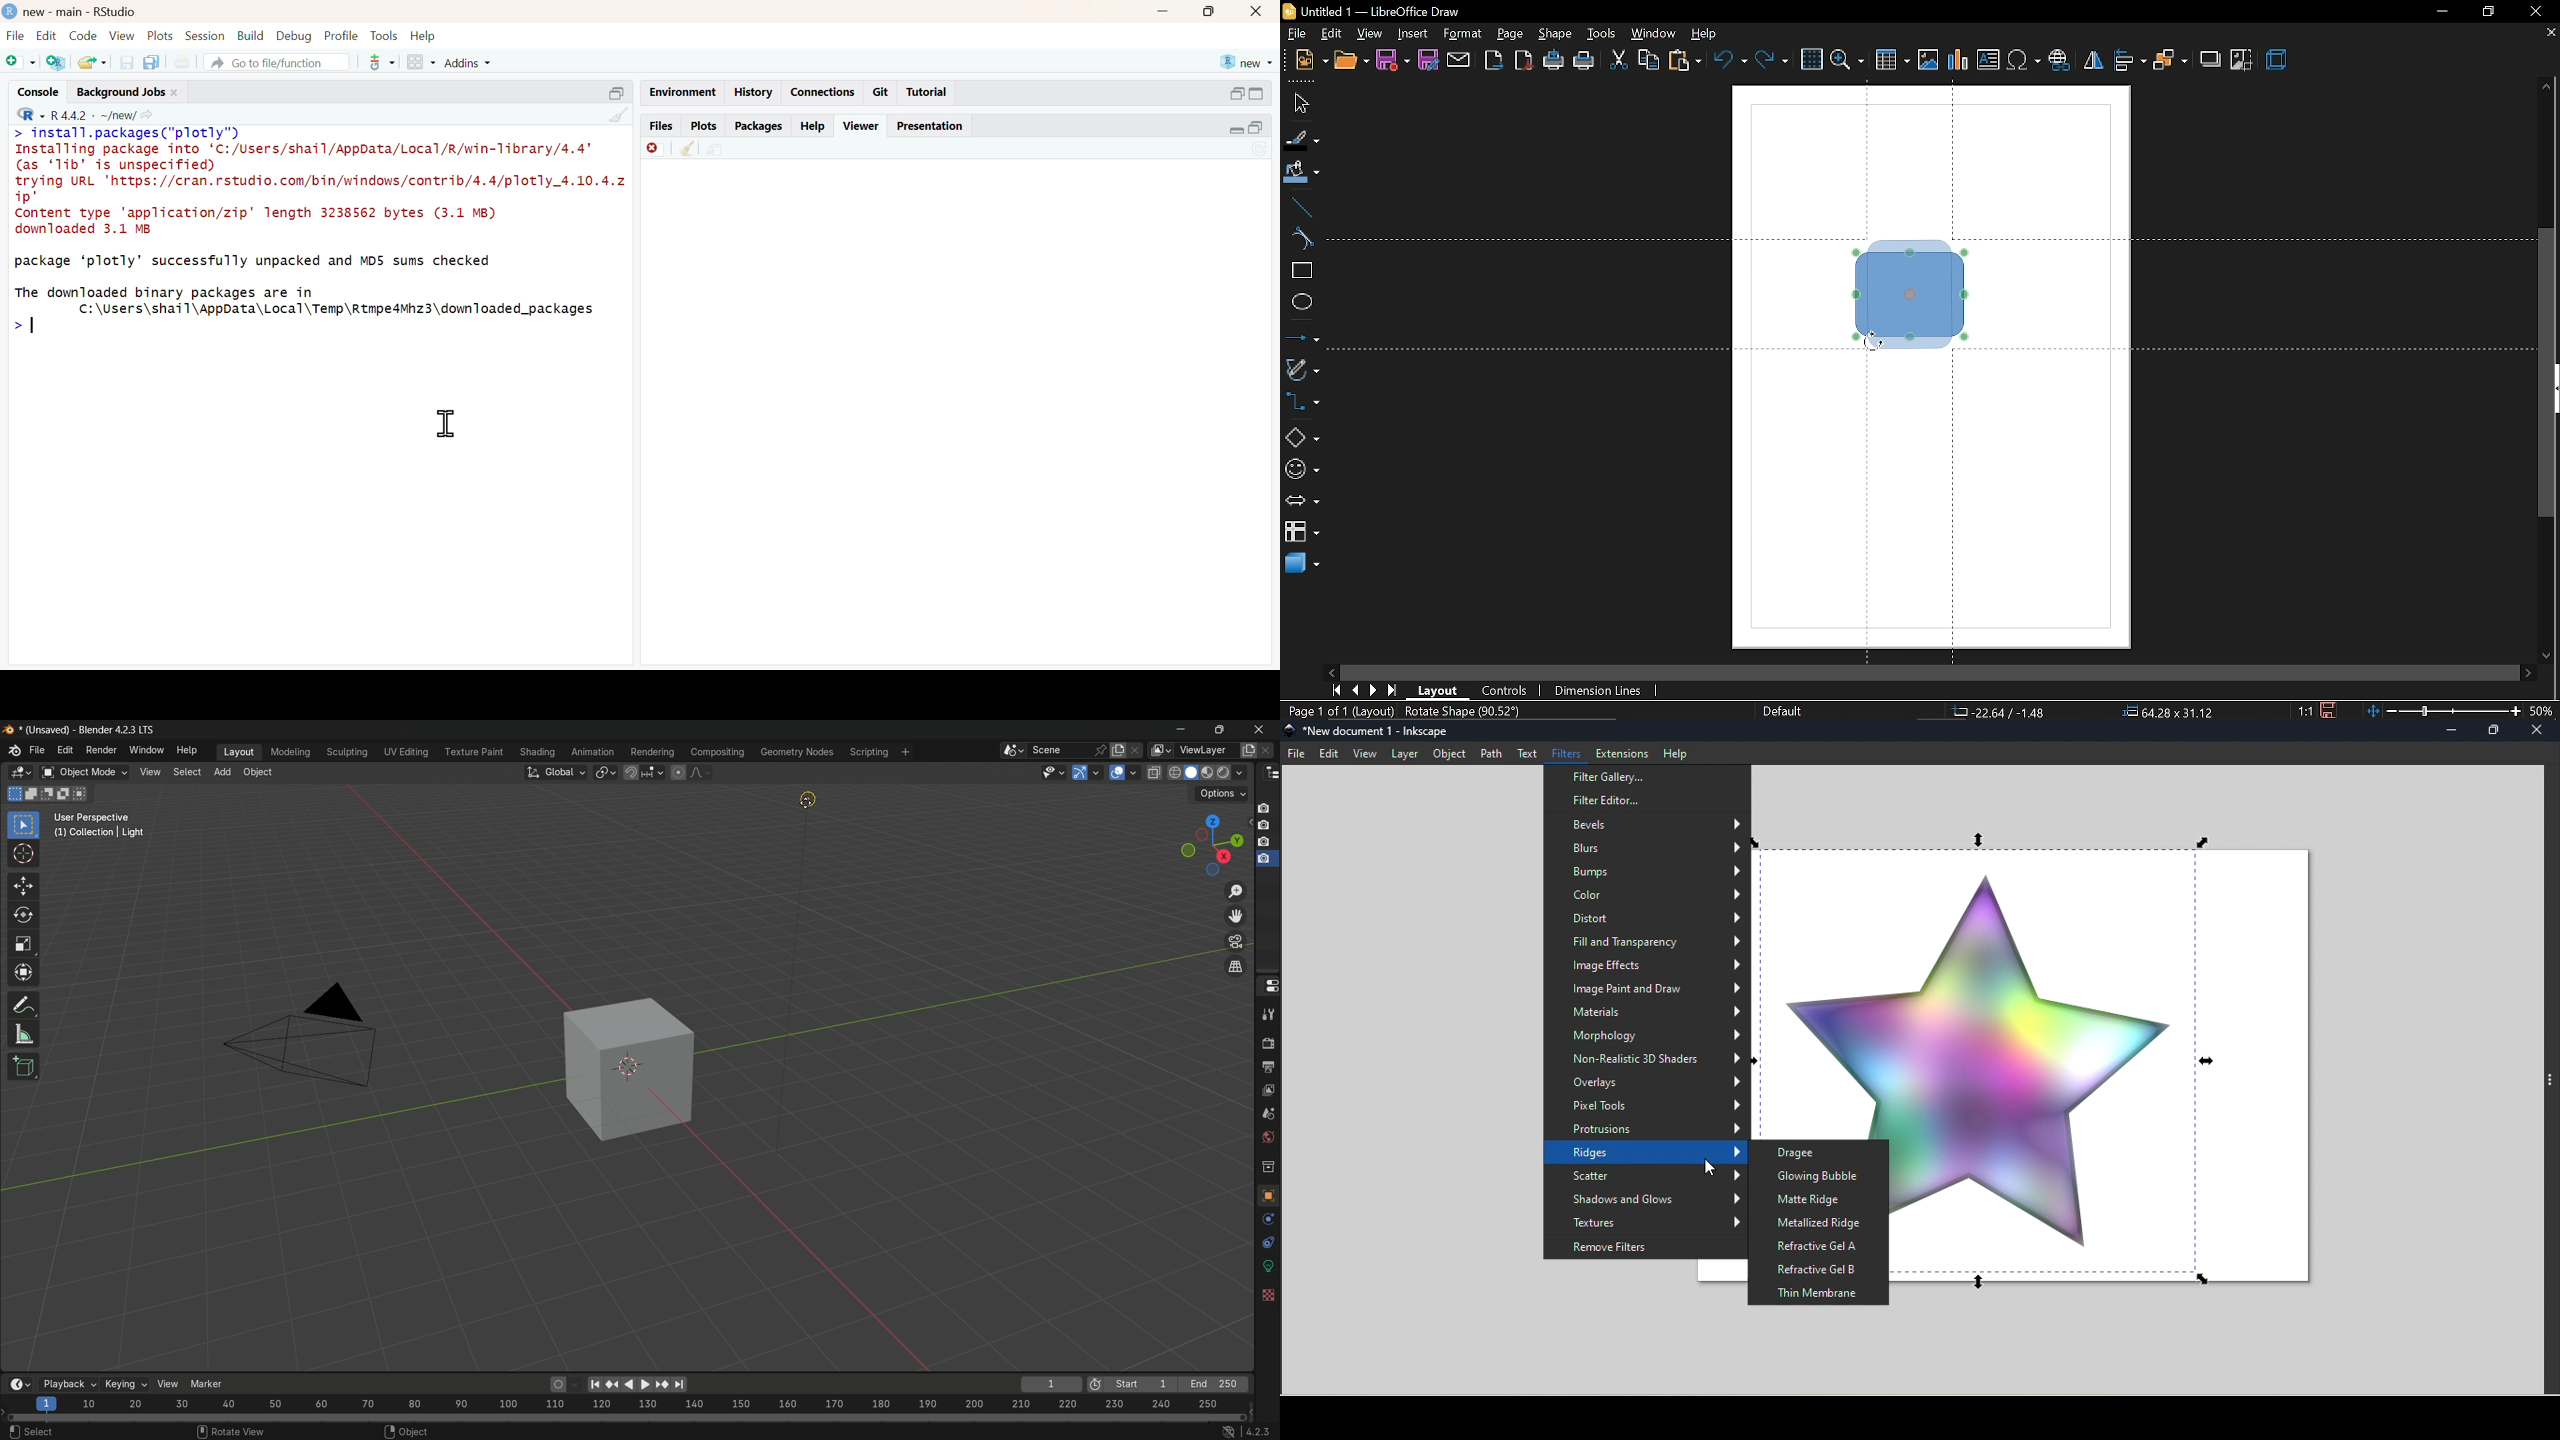 Image resolution: width=2576 pixels, height=1456 pixels. I want to click on attach, so click(1458, 59).